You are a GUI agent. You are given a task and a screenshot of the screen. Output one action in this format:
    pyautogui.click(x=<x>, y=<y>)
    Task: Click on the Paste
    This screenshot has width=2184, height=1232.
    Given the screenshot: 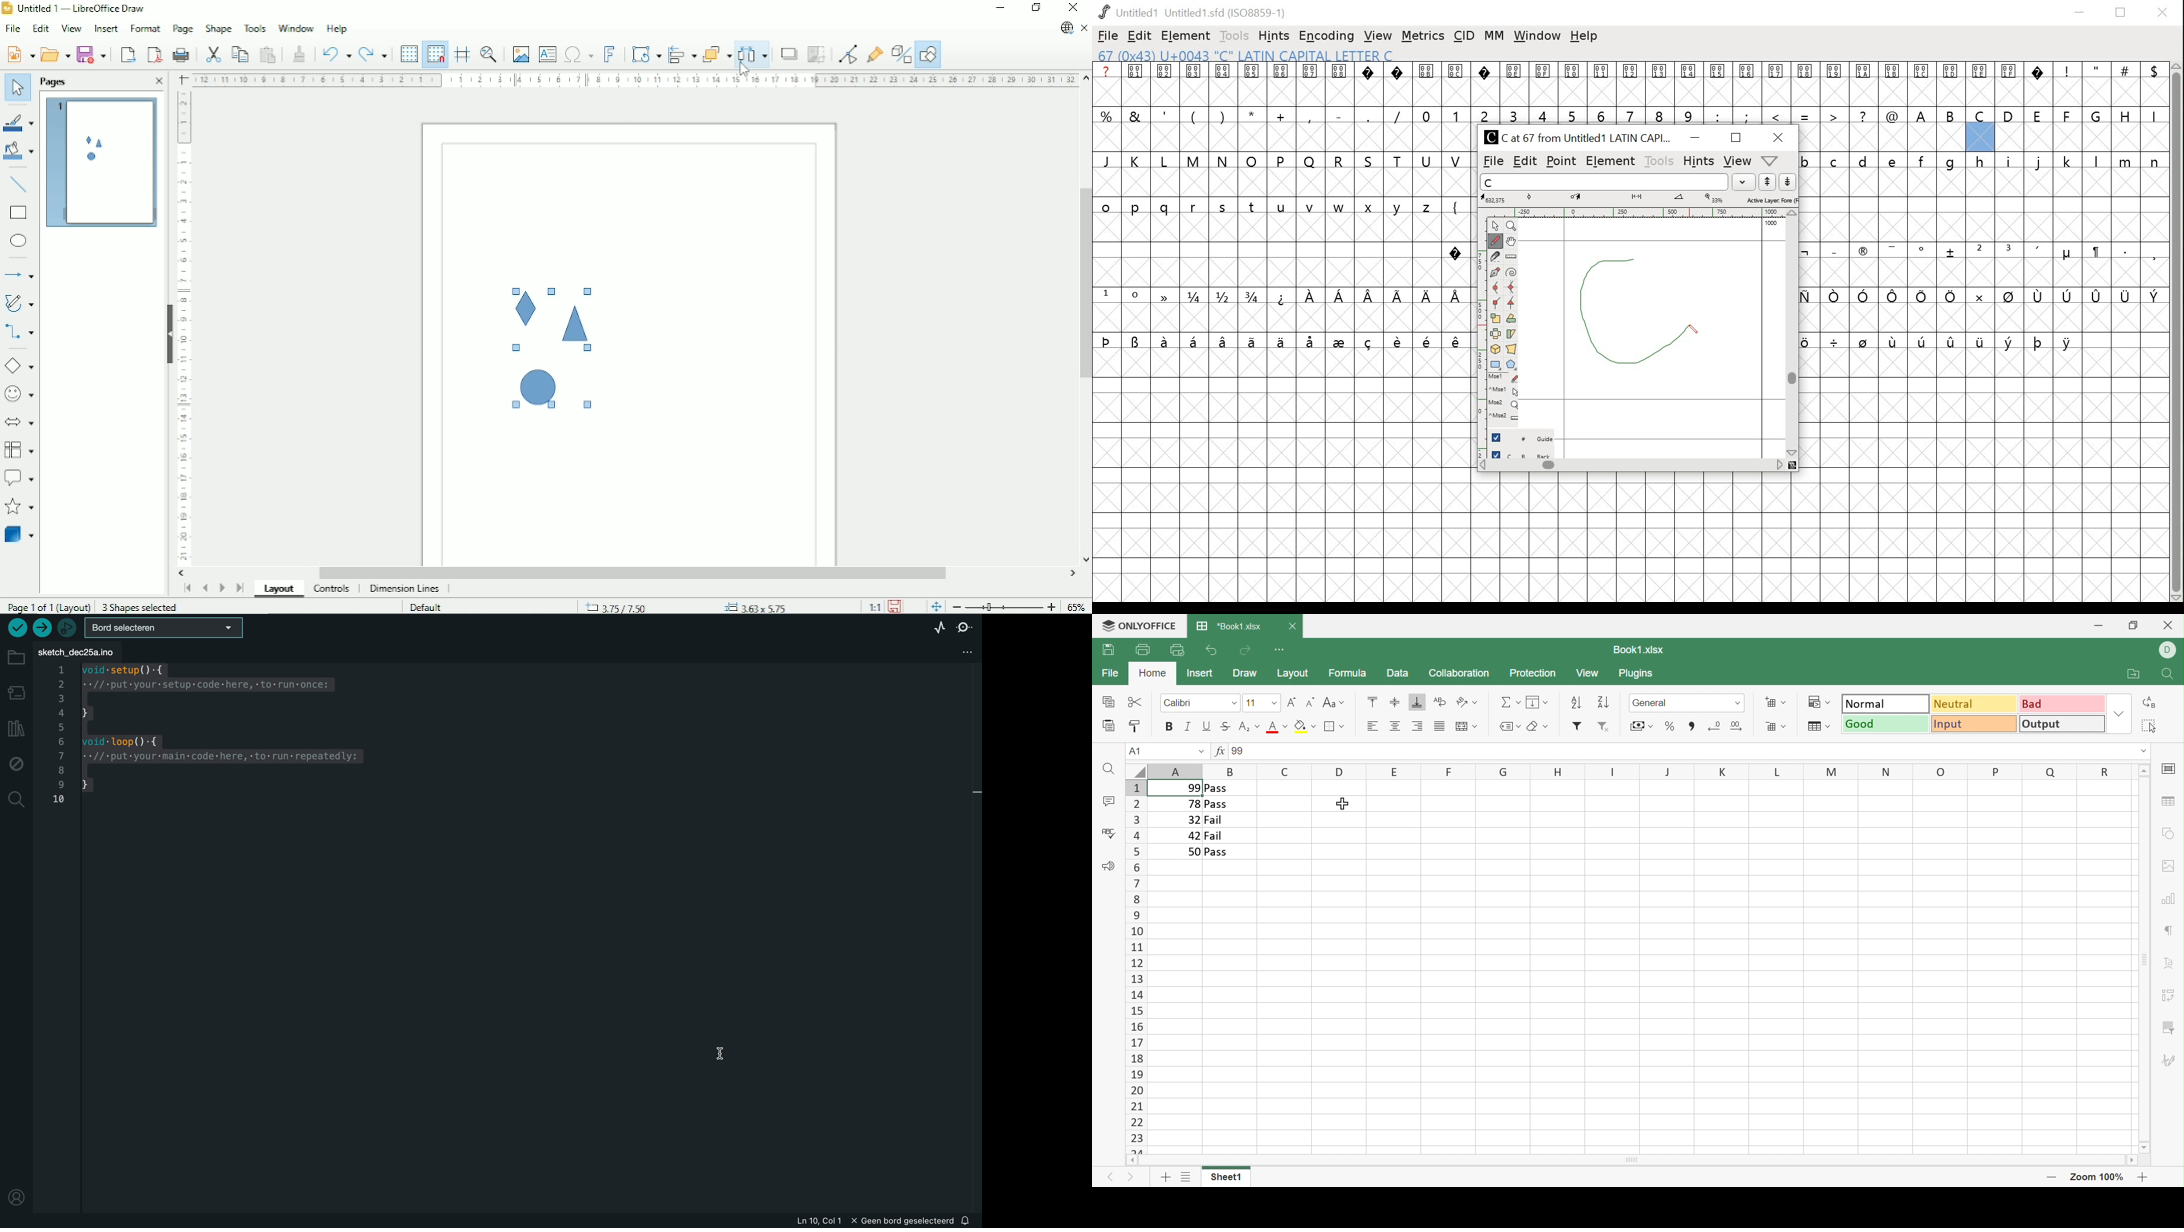 What is the action you would take?
    pyautogui.click(x=268, y=53)
    